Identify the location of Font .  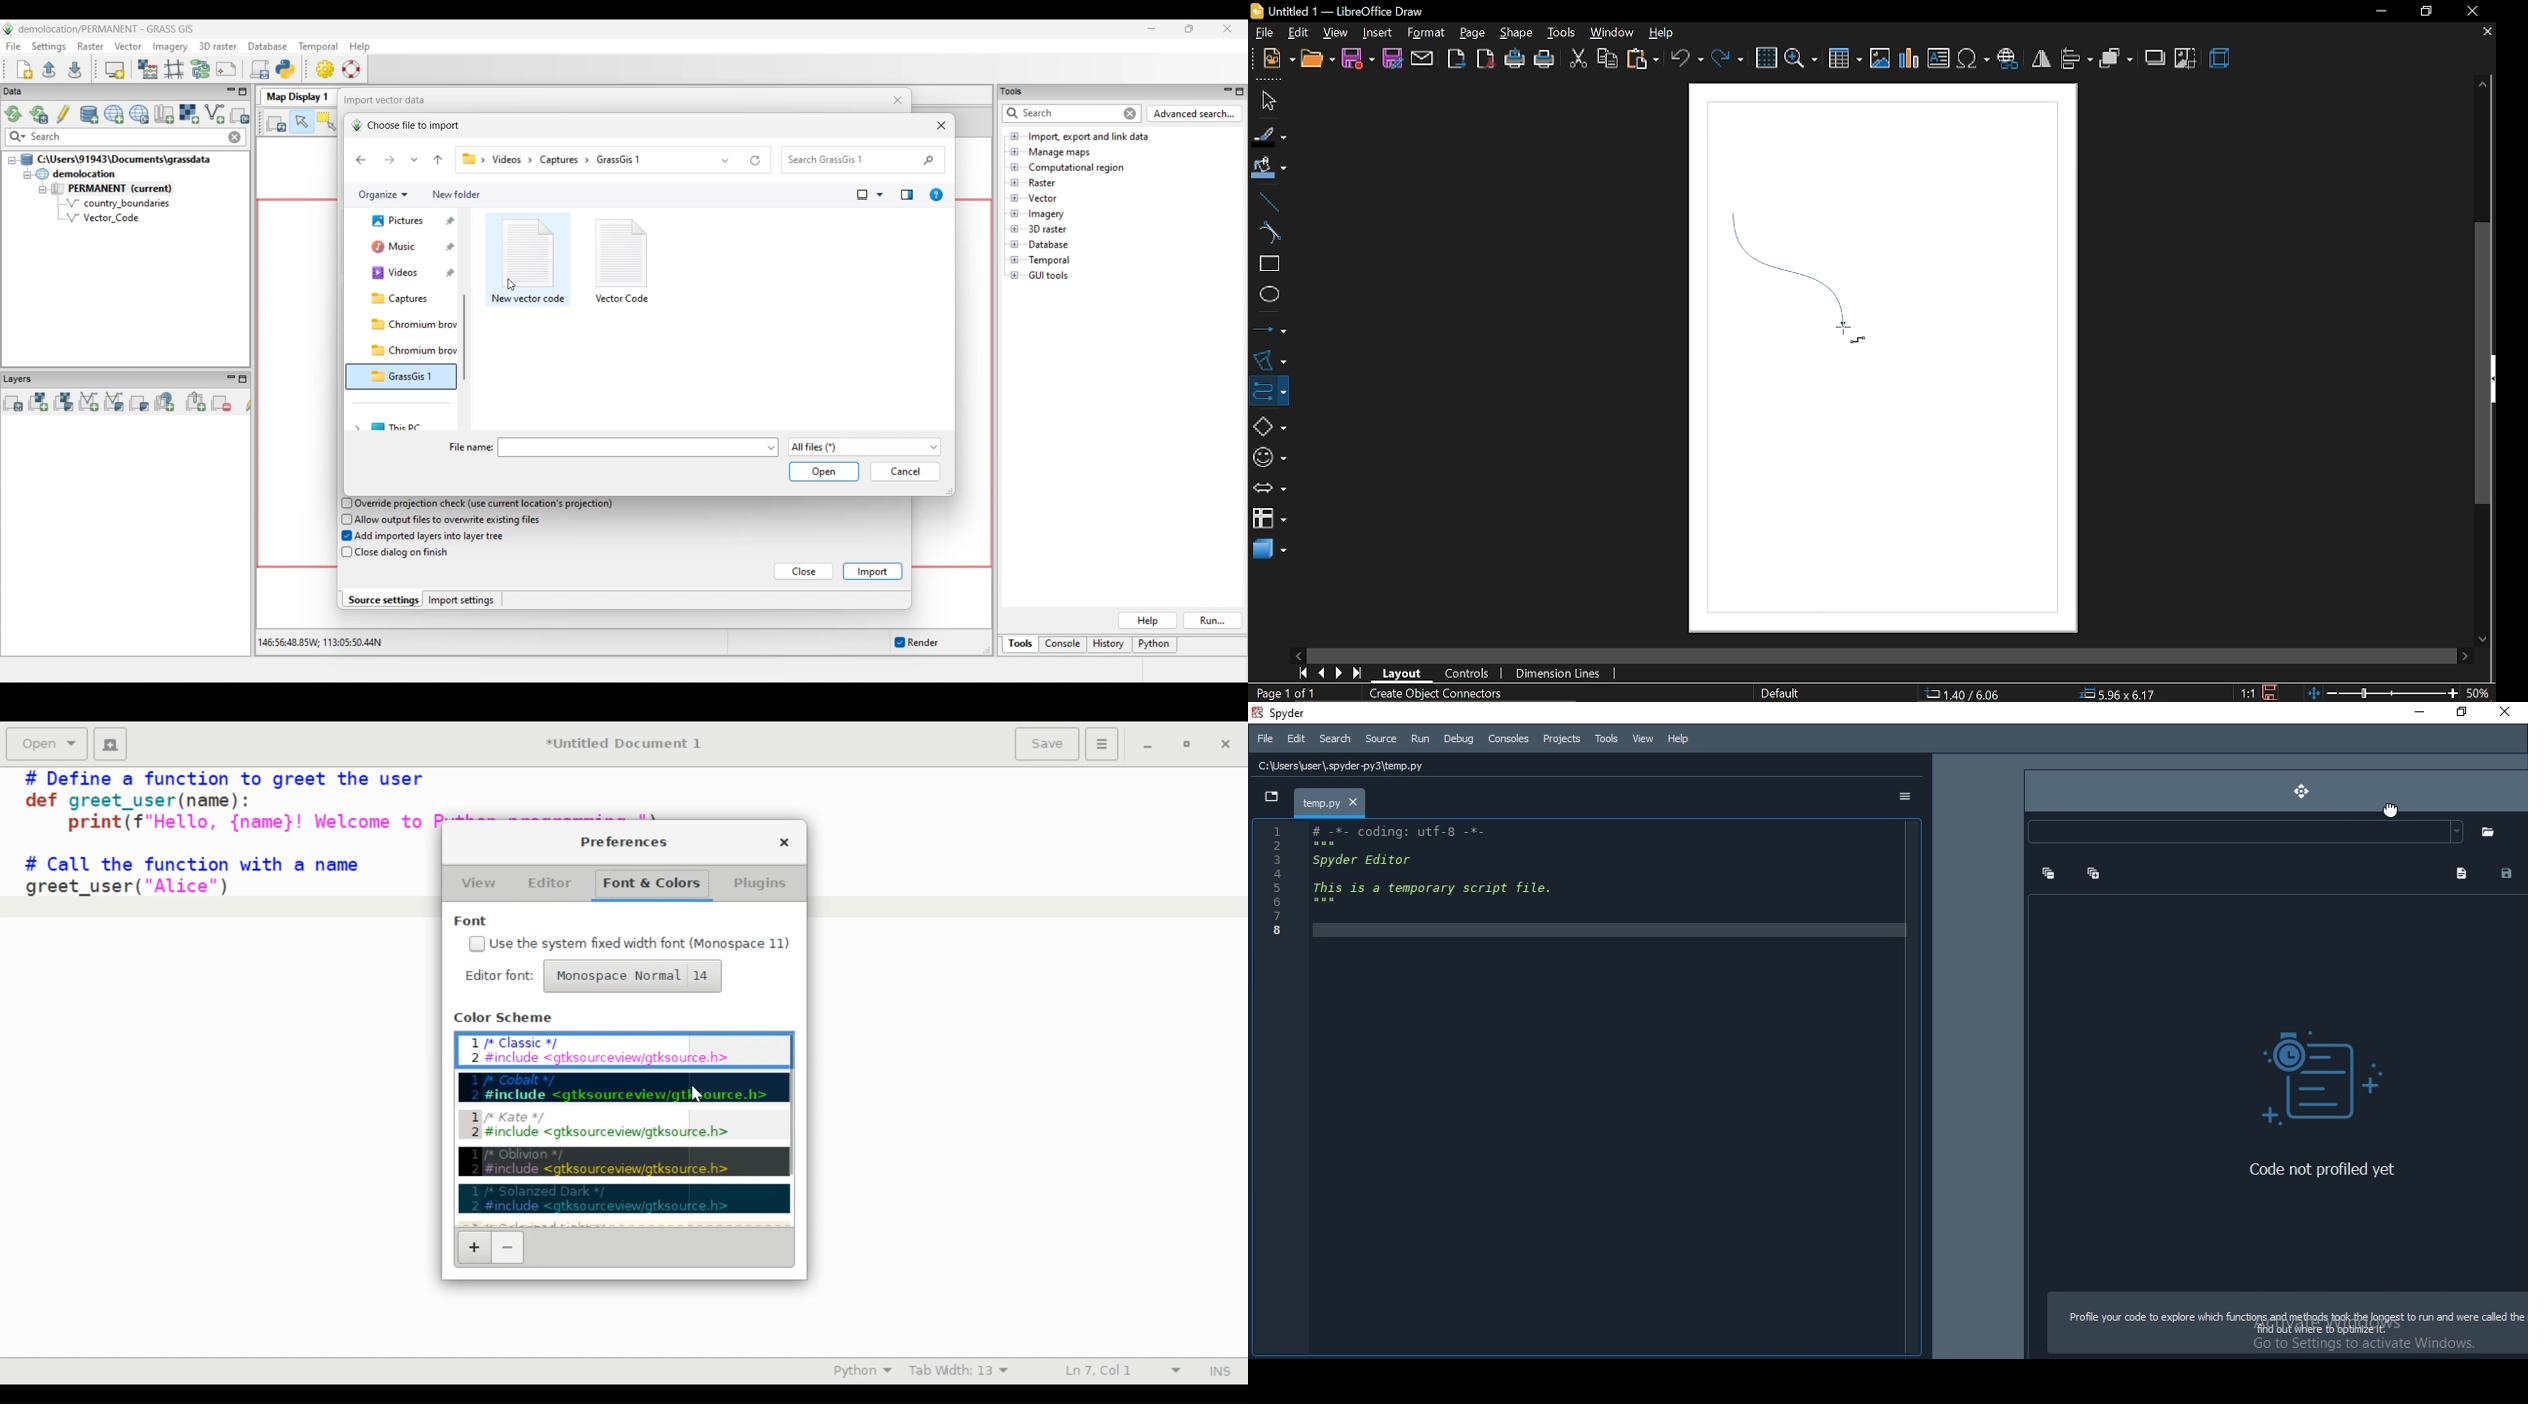
(474, 920).